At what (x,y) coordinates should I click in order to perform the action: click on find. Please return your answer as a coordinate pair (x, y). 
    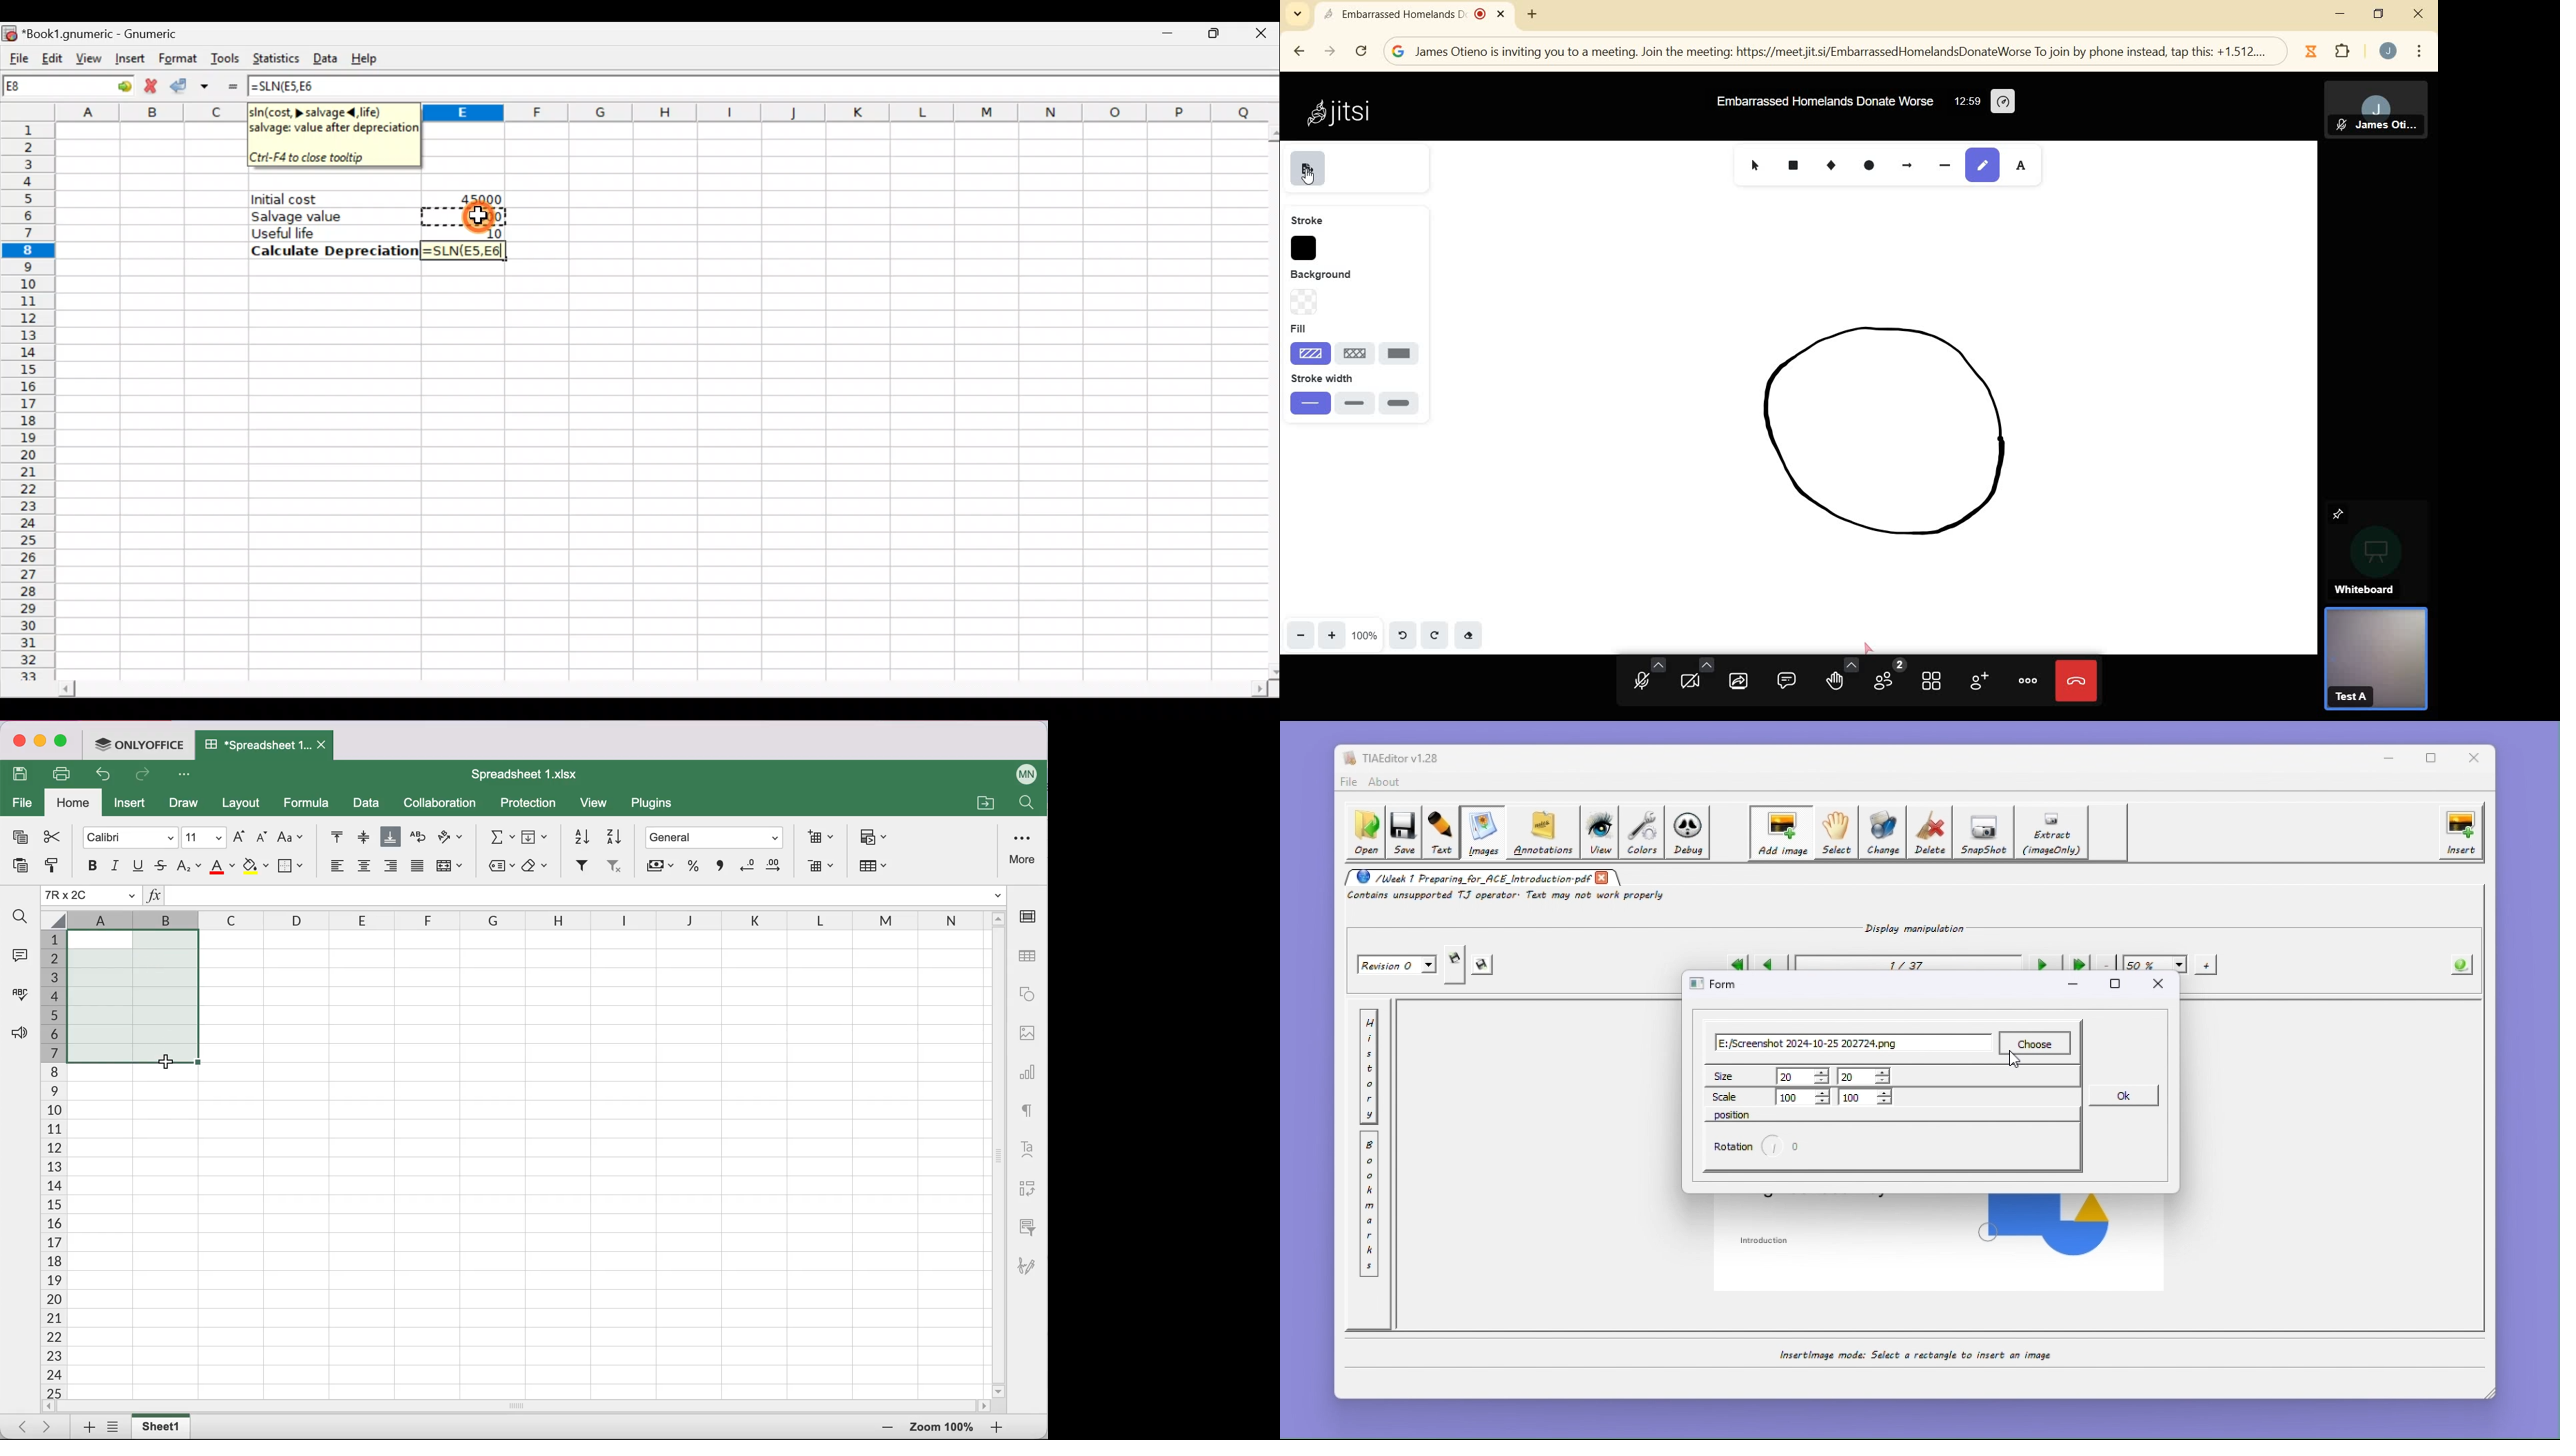
    Looking at the image, I should click on (19, 917).